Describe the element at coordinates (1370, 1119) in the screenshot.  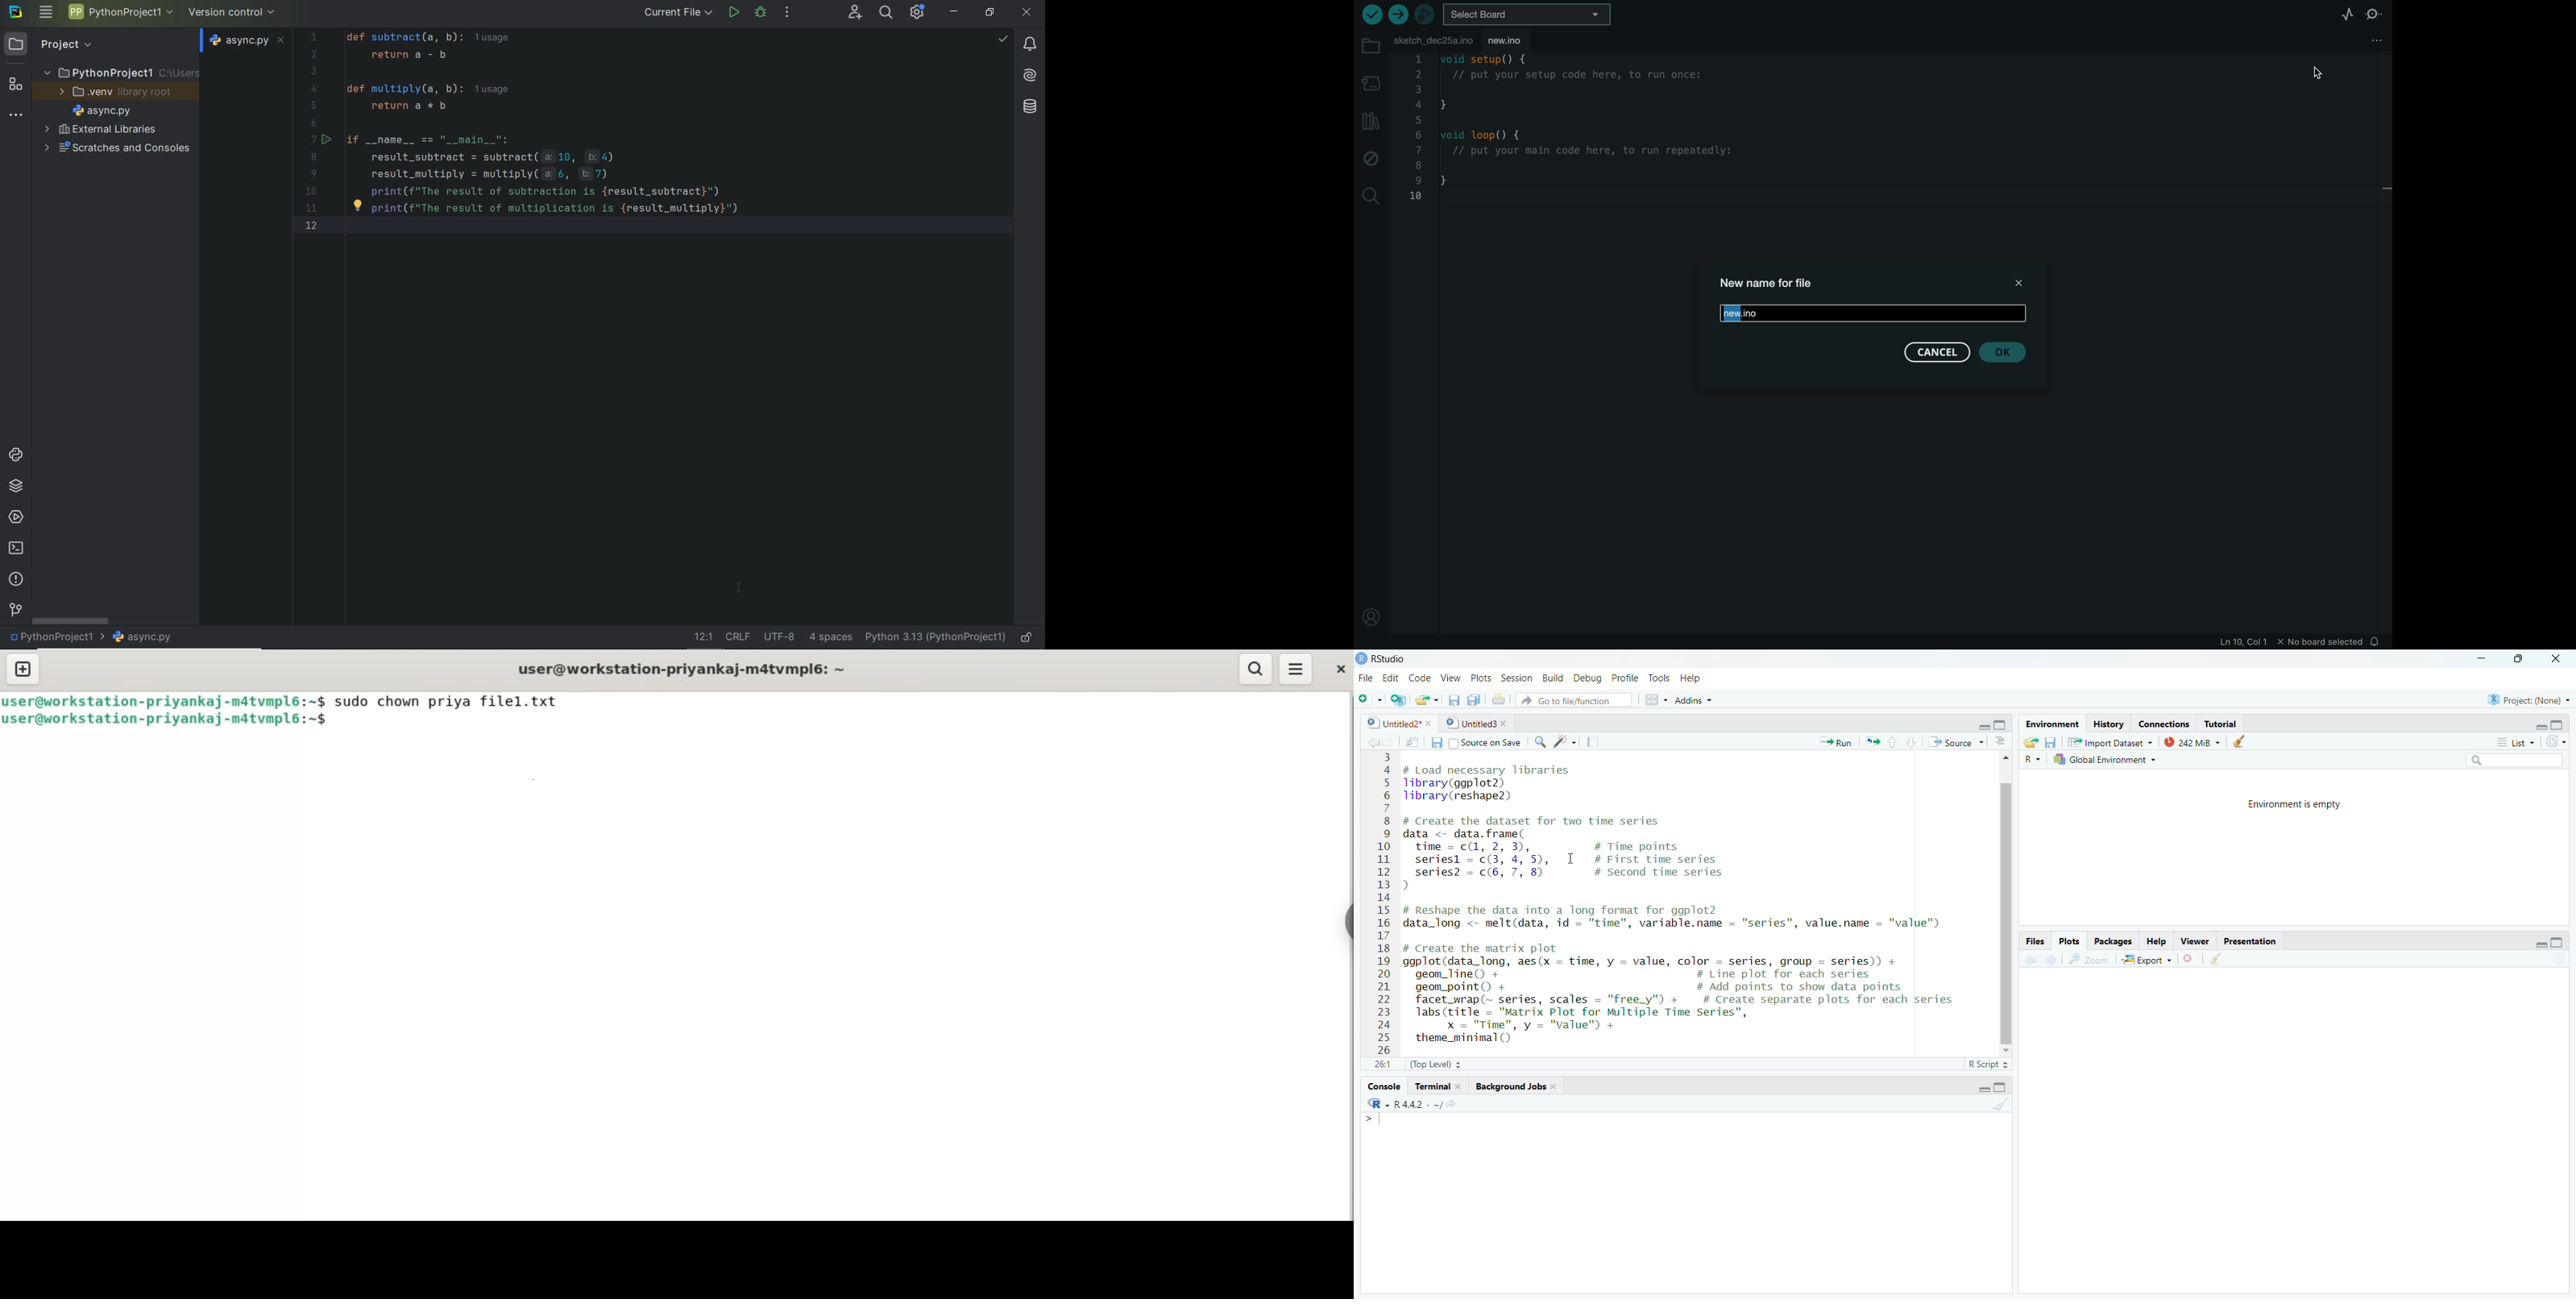
I see `Arrow` at that location.